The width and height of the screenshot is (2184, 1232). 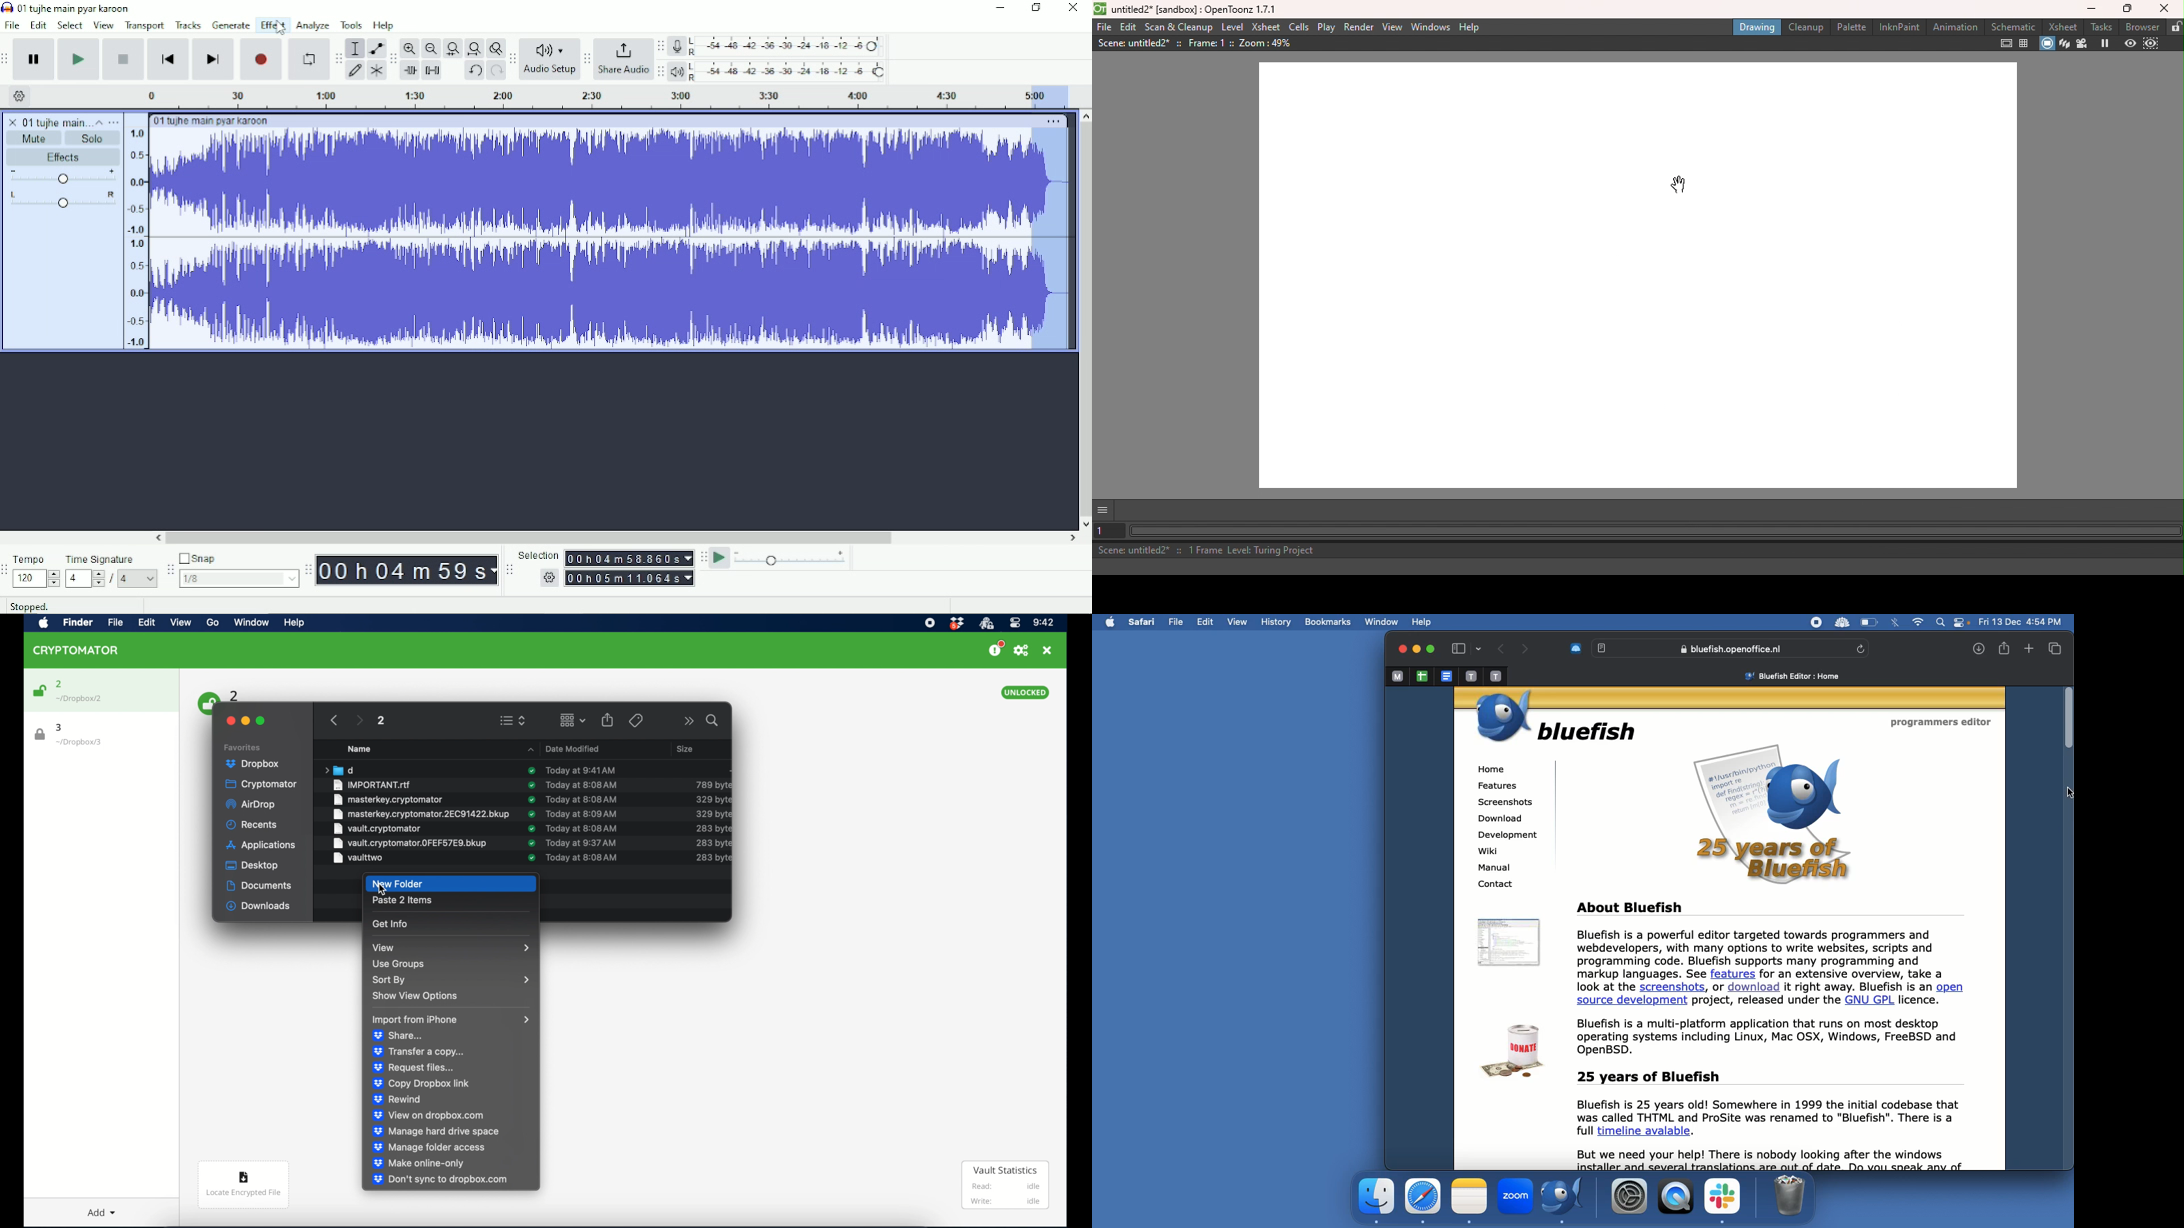 I want to click on Edit, so click(x=39, y=26).